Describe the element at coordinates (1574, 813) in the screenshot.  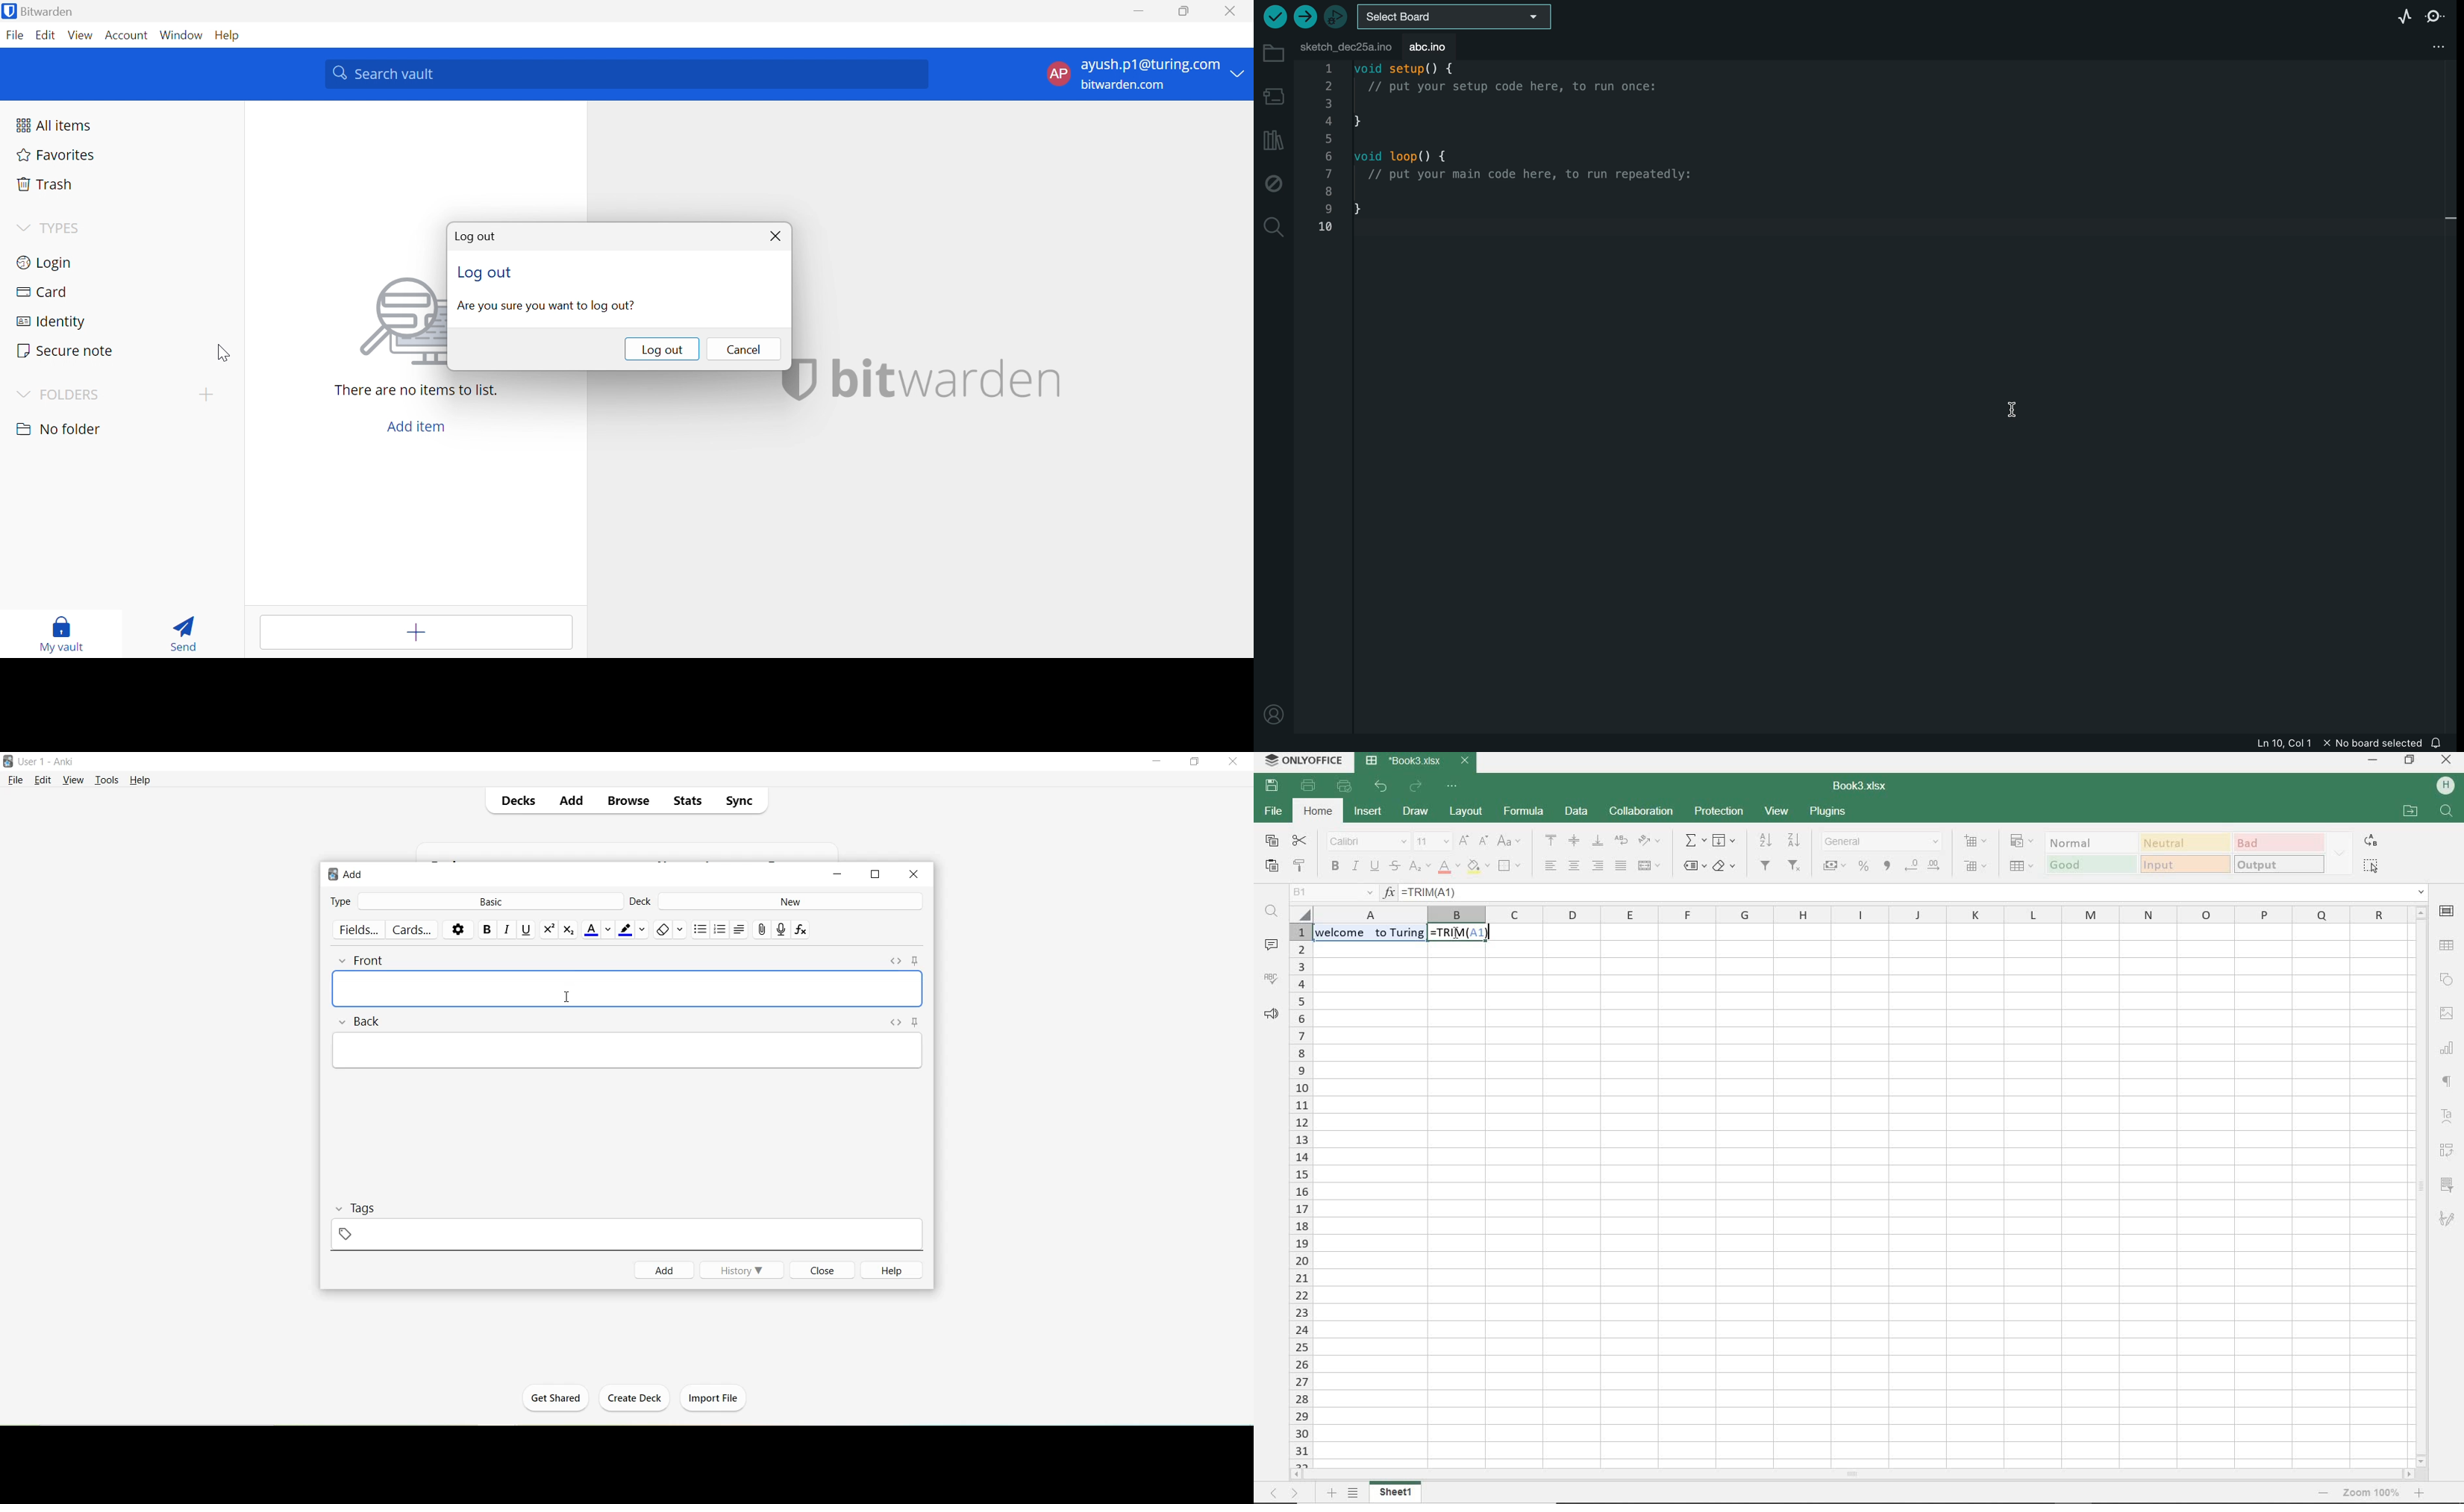
I see `data` at that location.